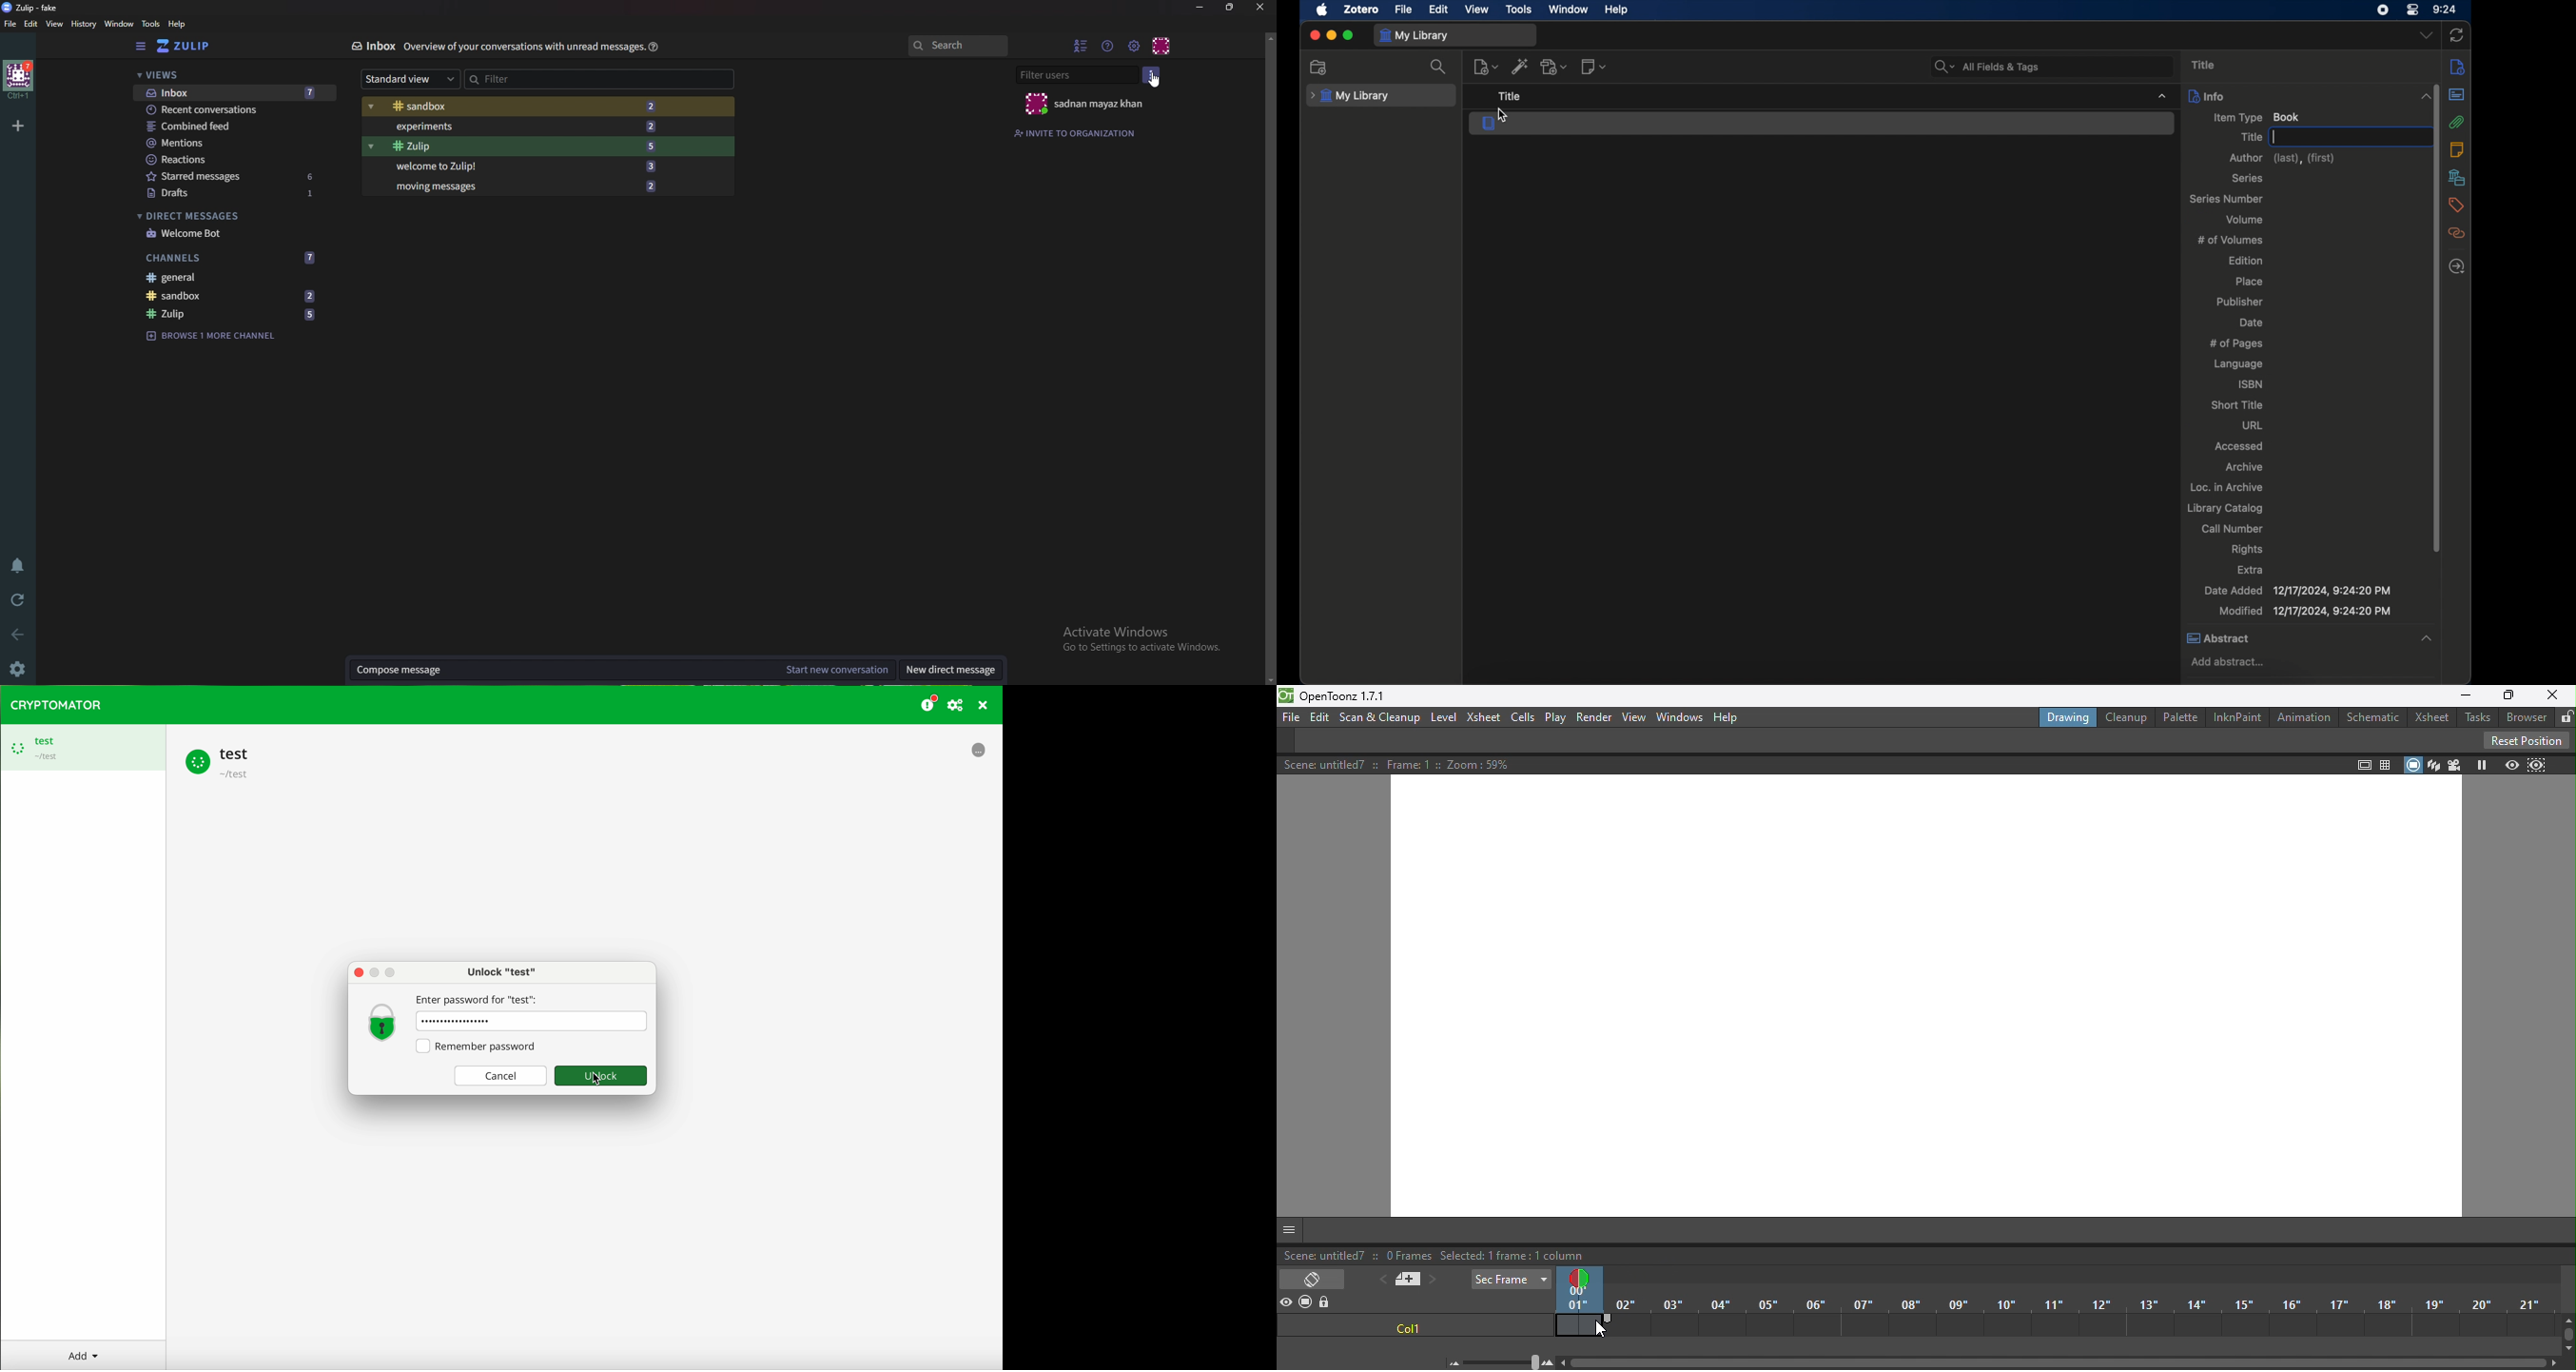 Image resolution: width=2576 pixels, height=1372 pixels. What do you see at coordinates (2239, 445) in the screenshot?
I see `accessed` at bounding box center [2239, 445].